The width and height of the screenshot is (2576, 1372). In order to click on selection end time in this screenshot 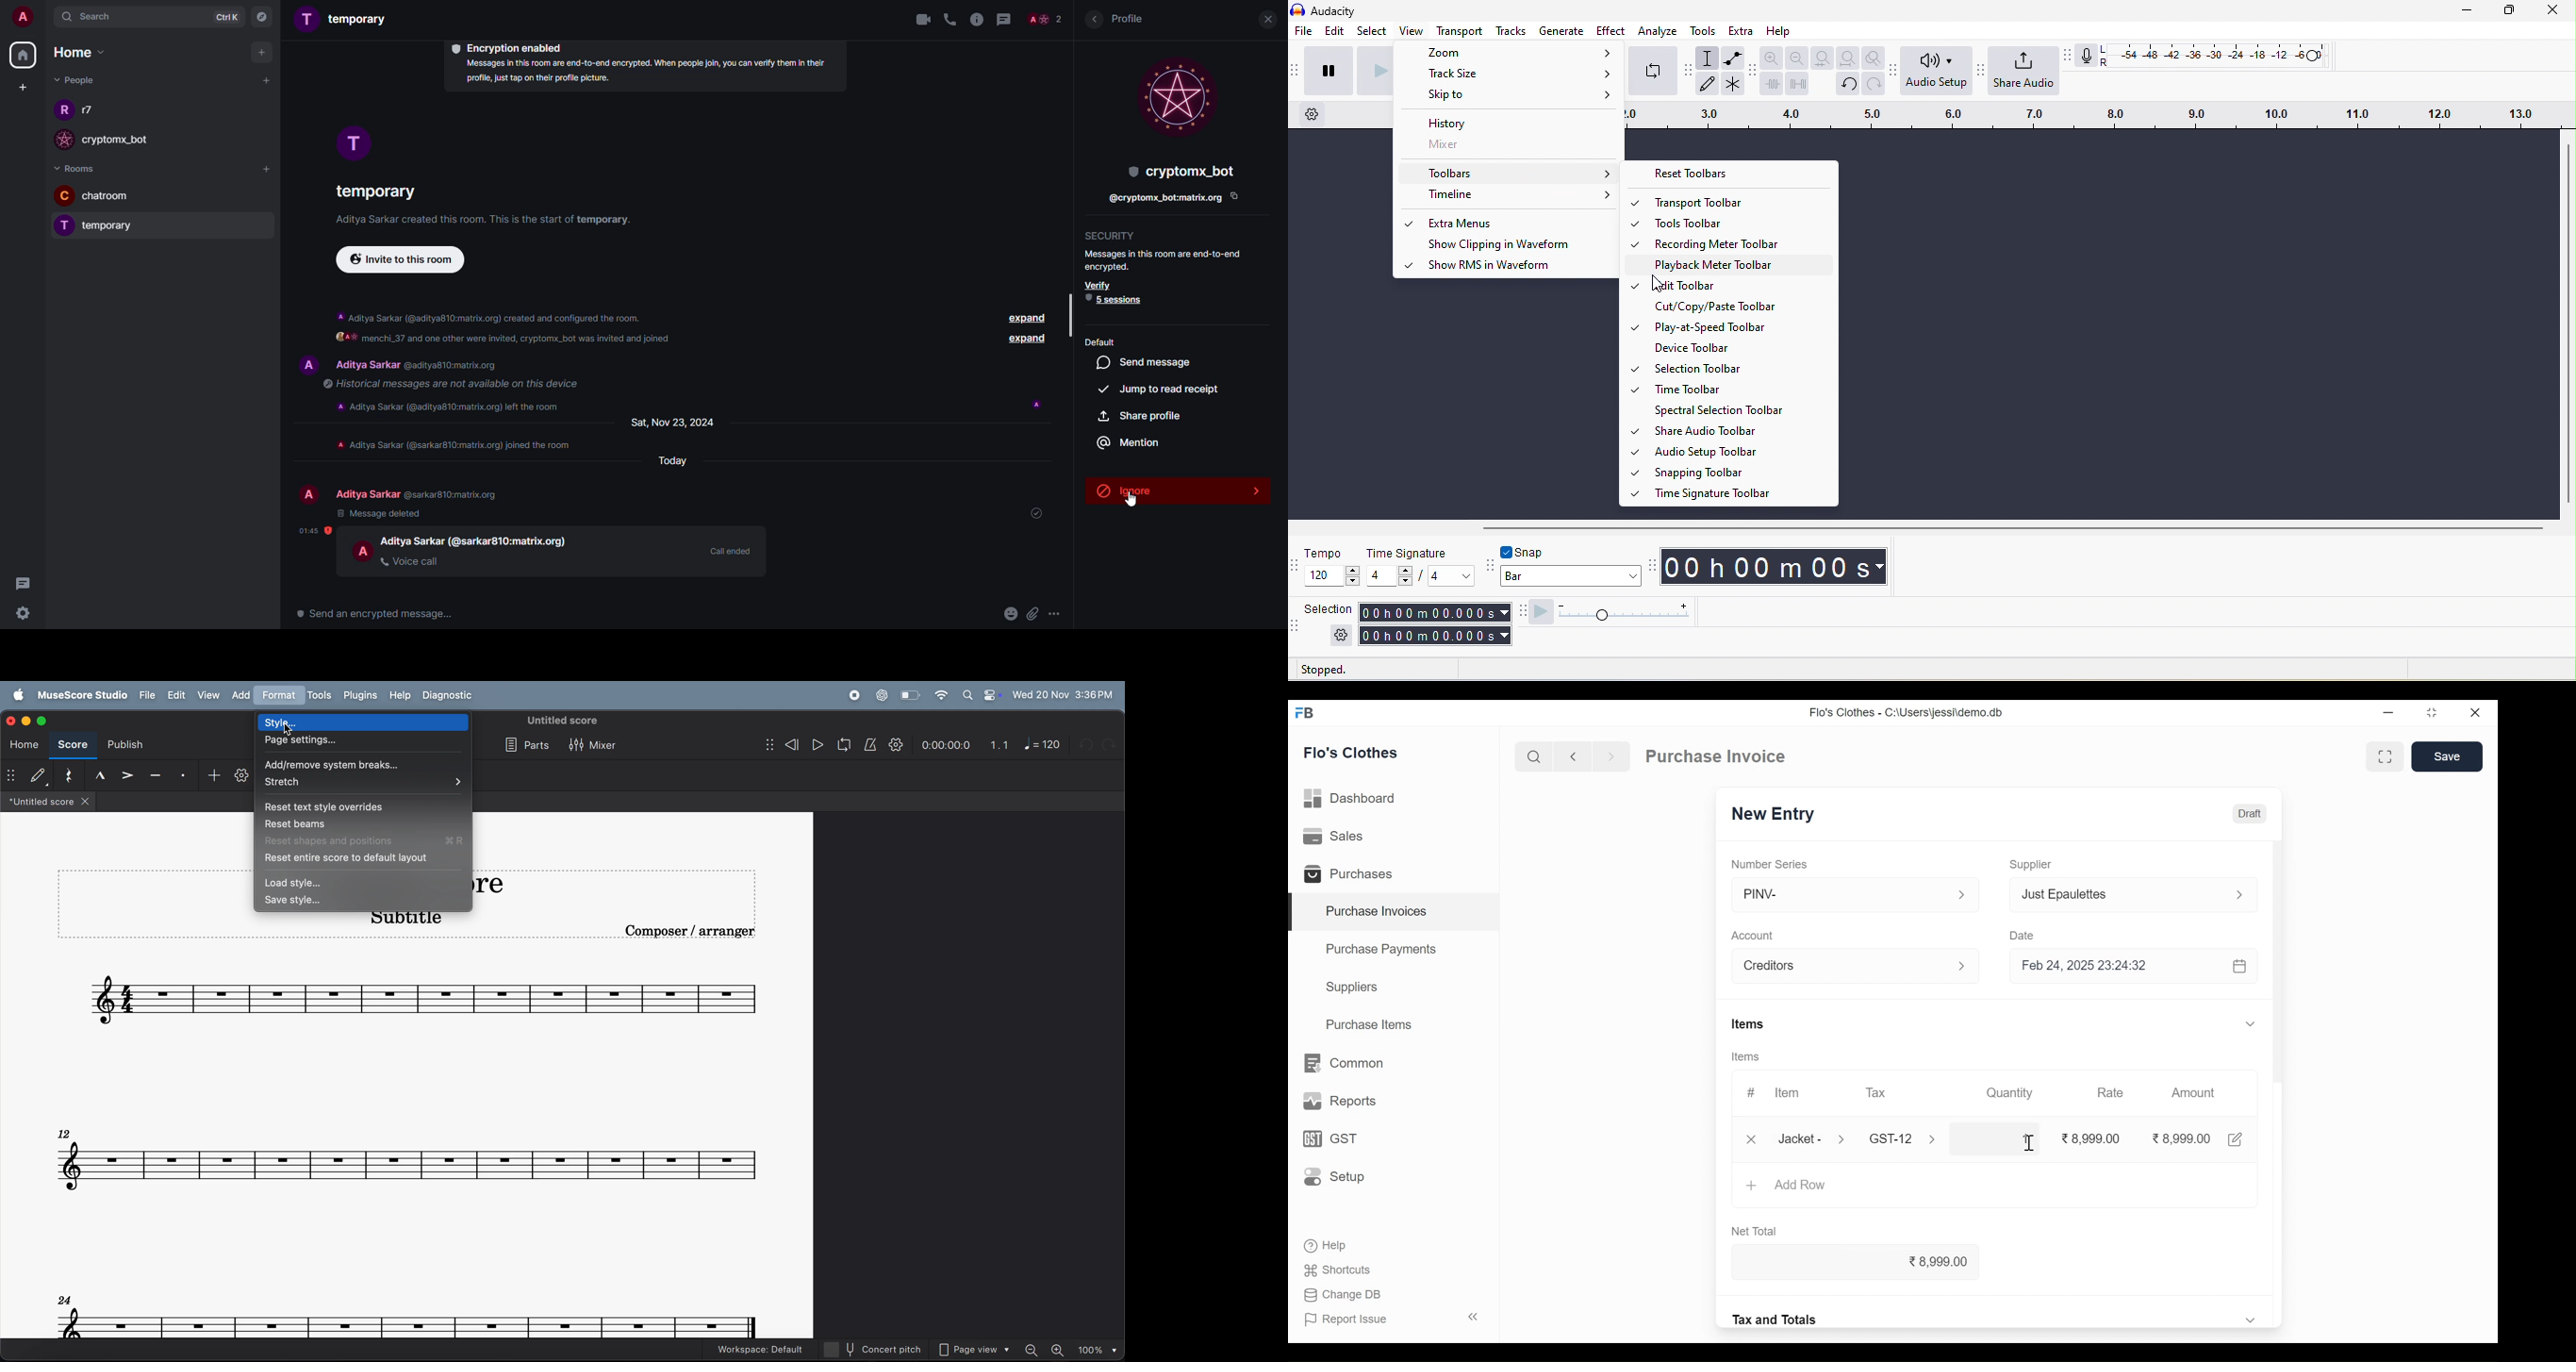, I will do `click(1436, 636)`.